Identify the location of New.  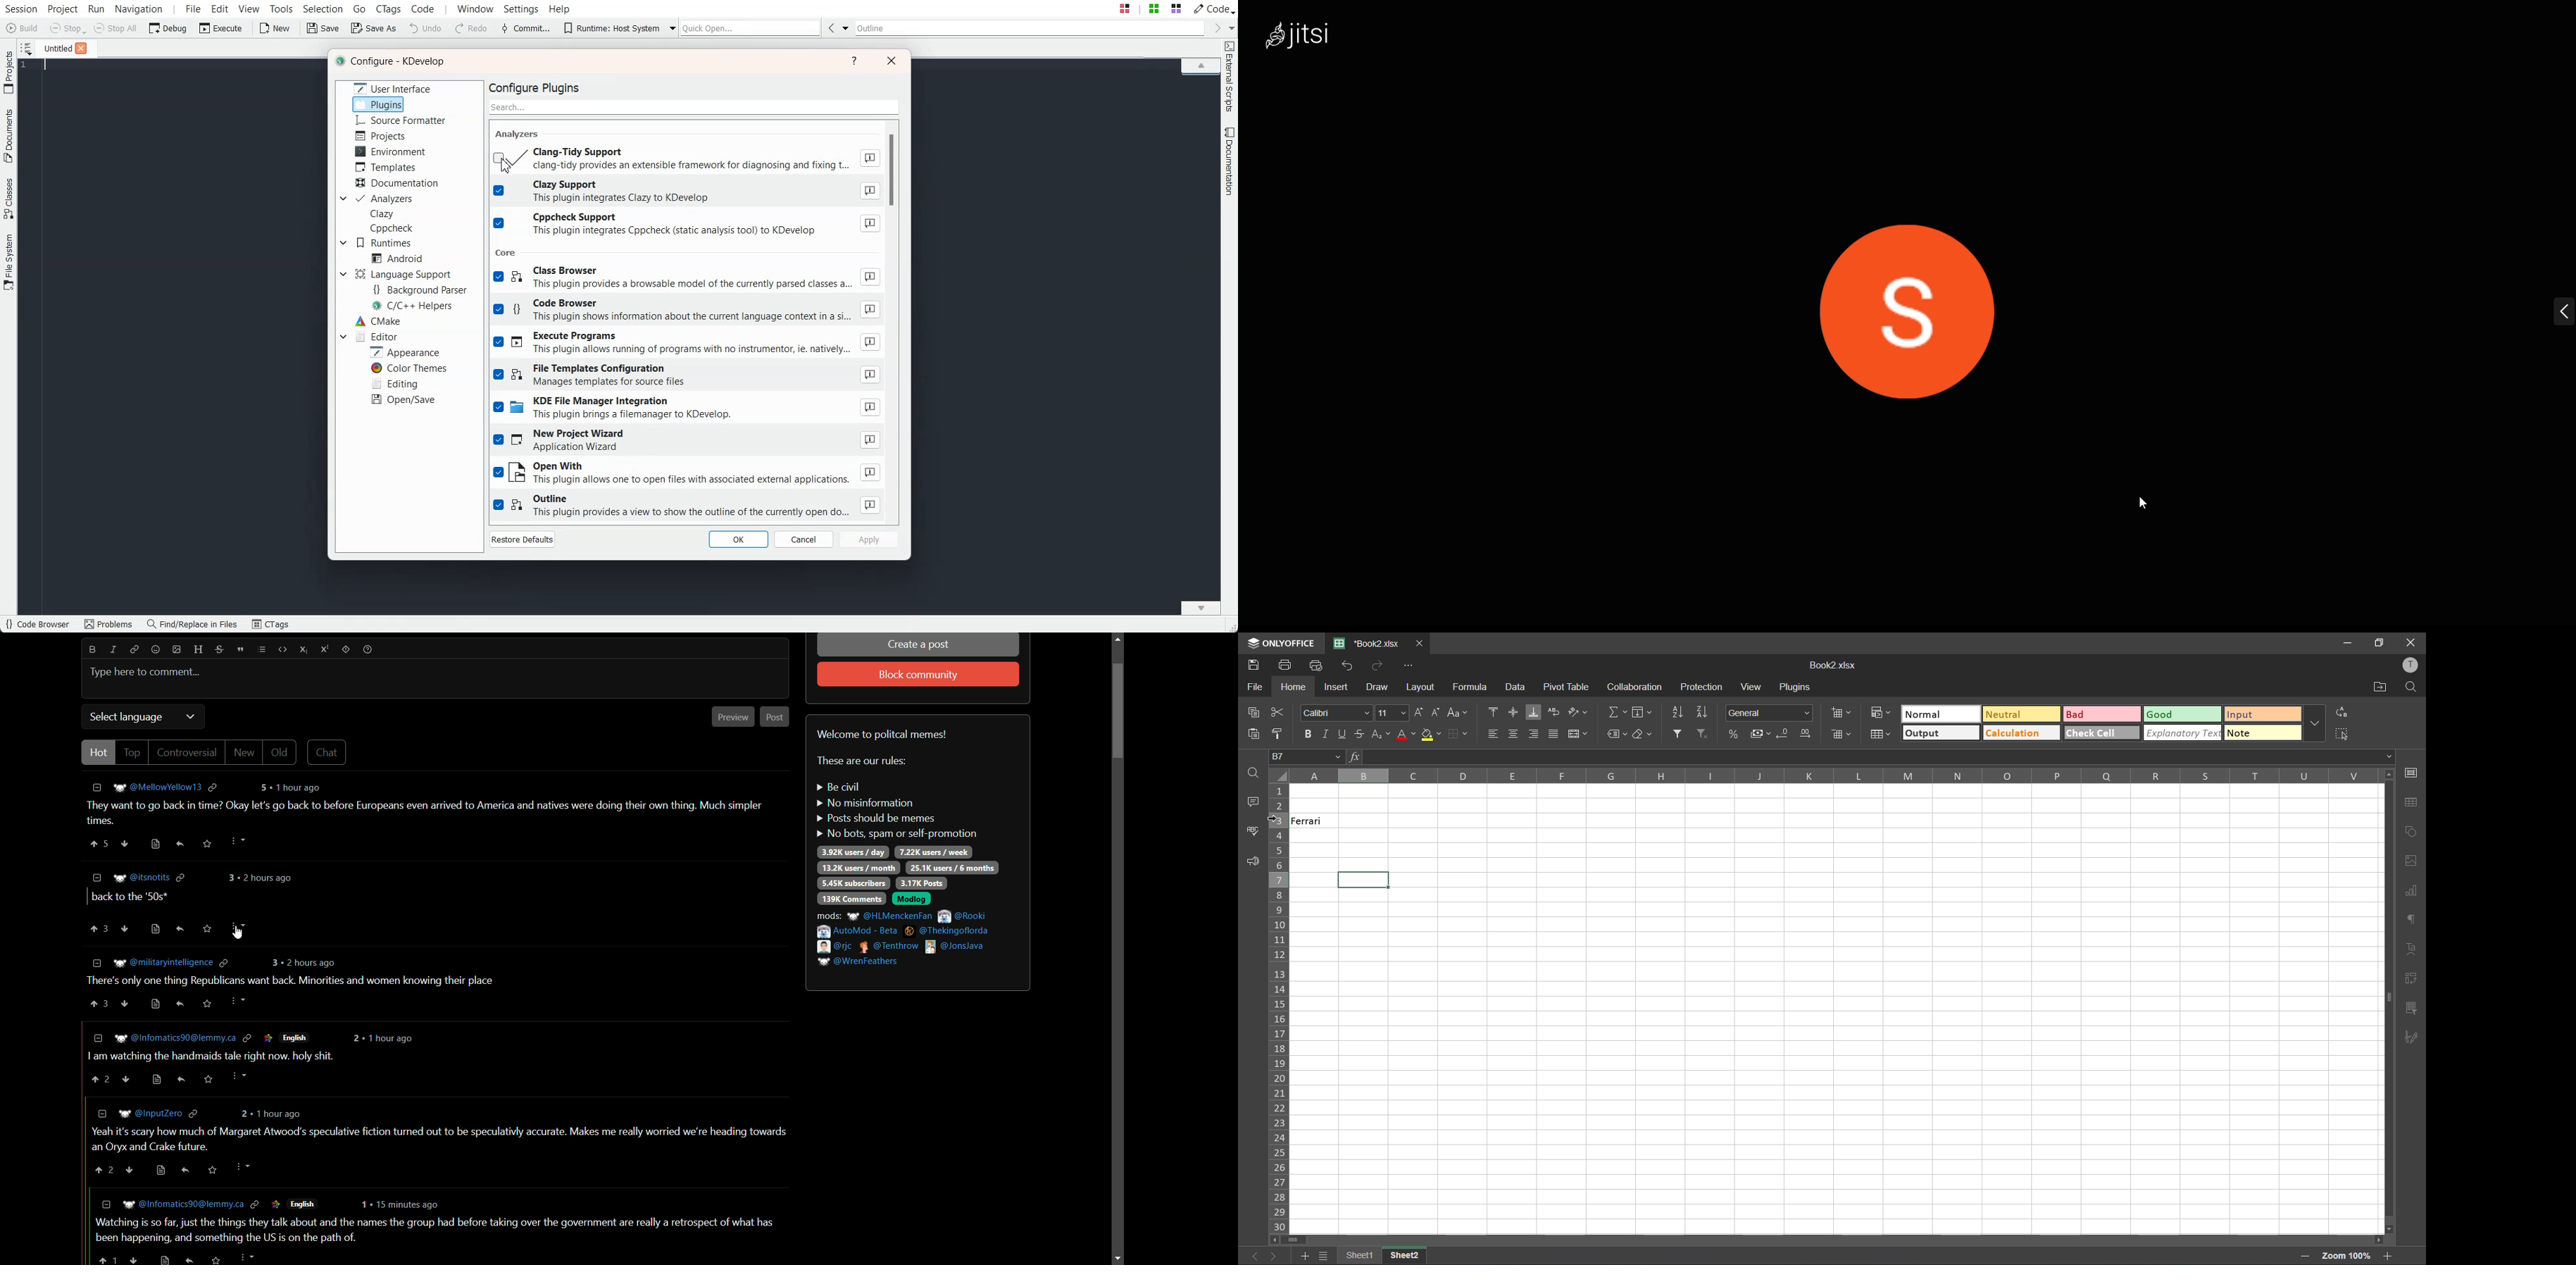
(274, 28).